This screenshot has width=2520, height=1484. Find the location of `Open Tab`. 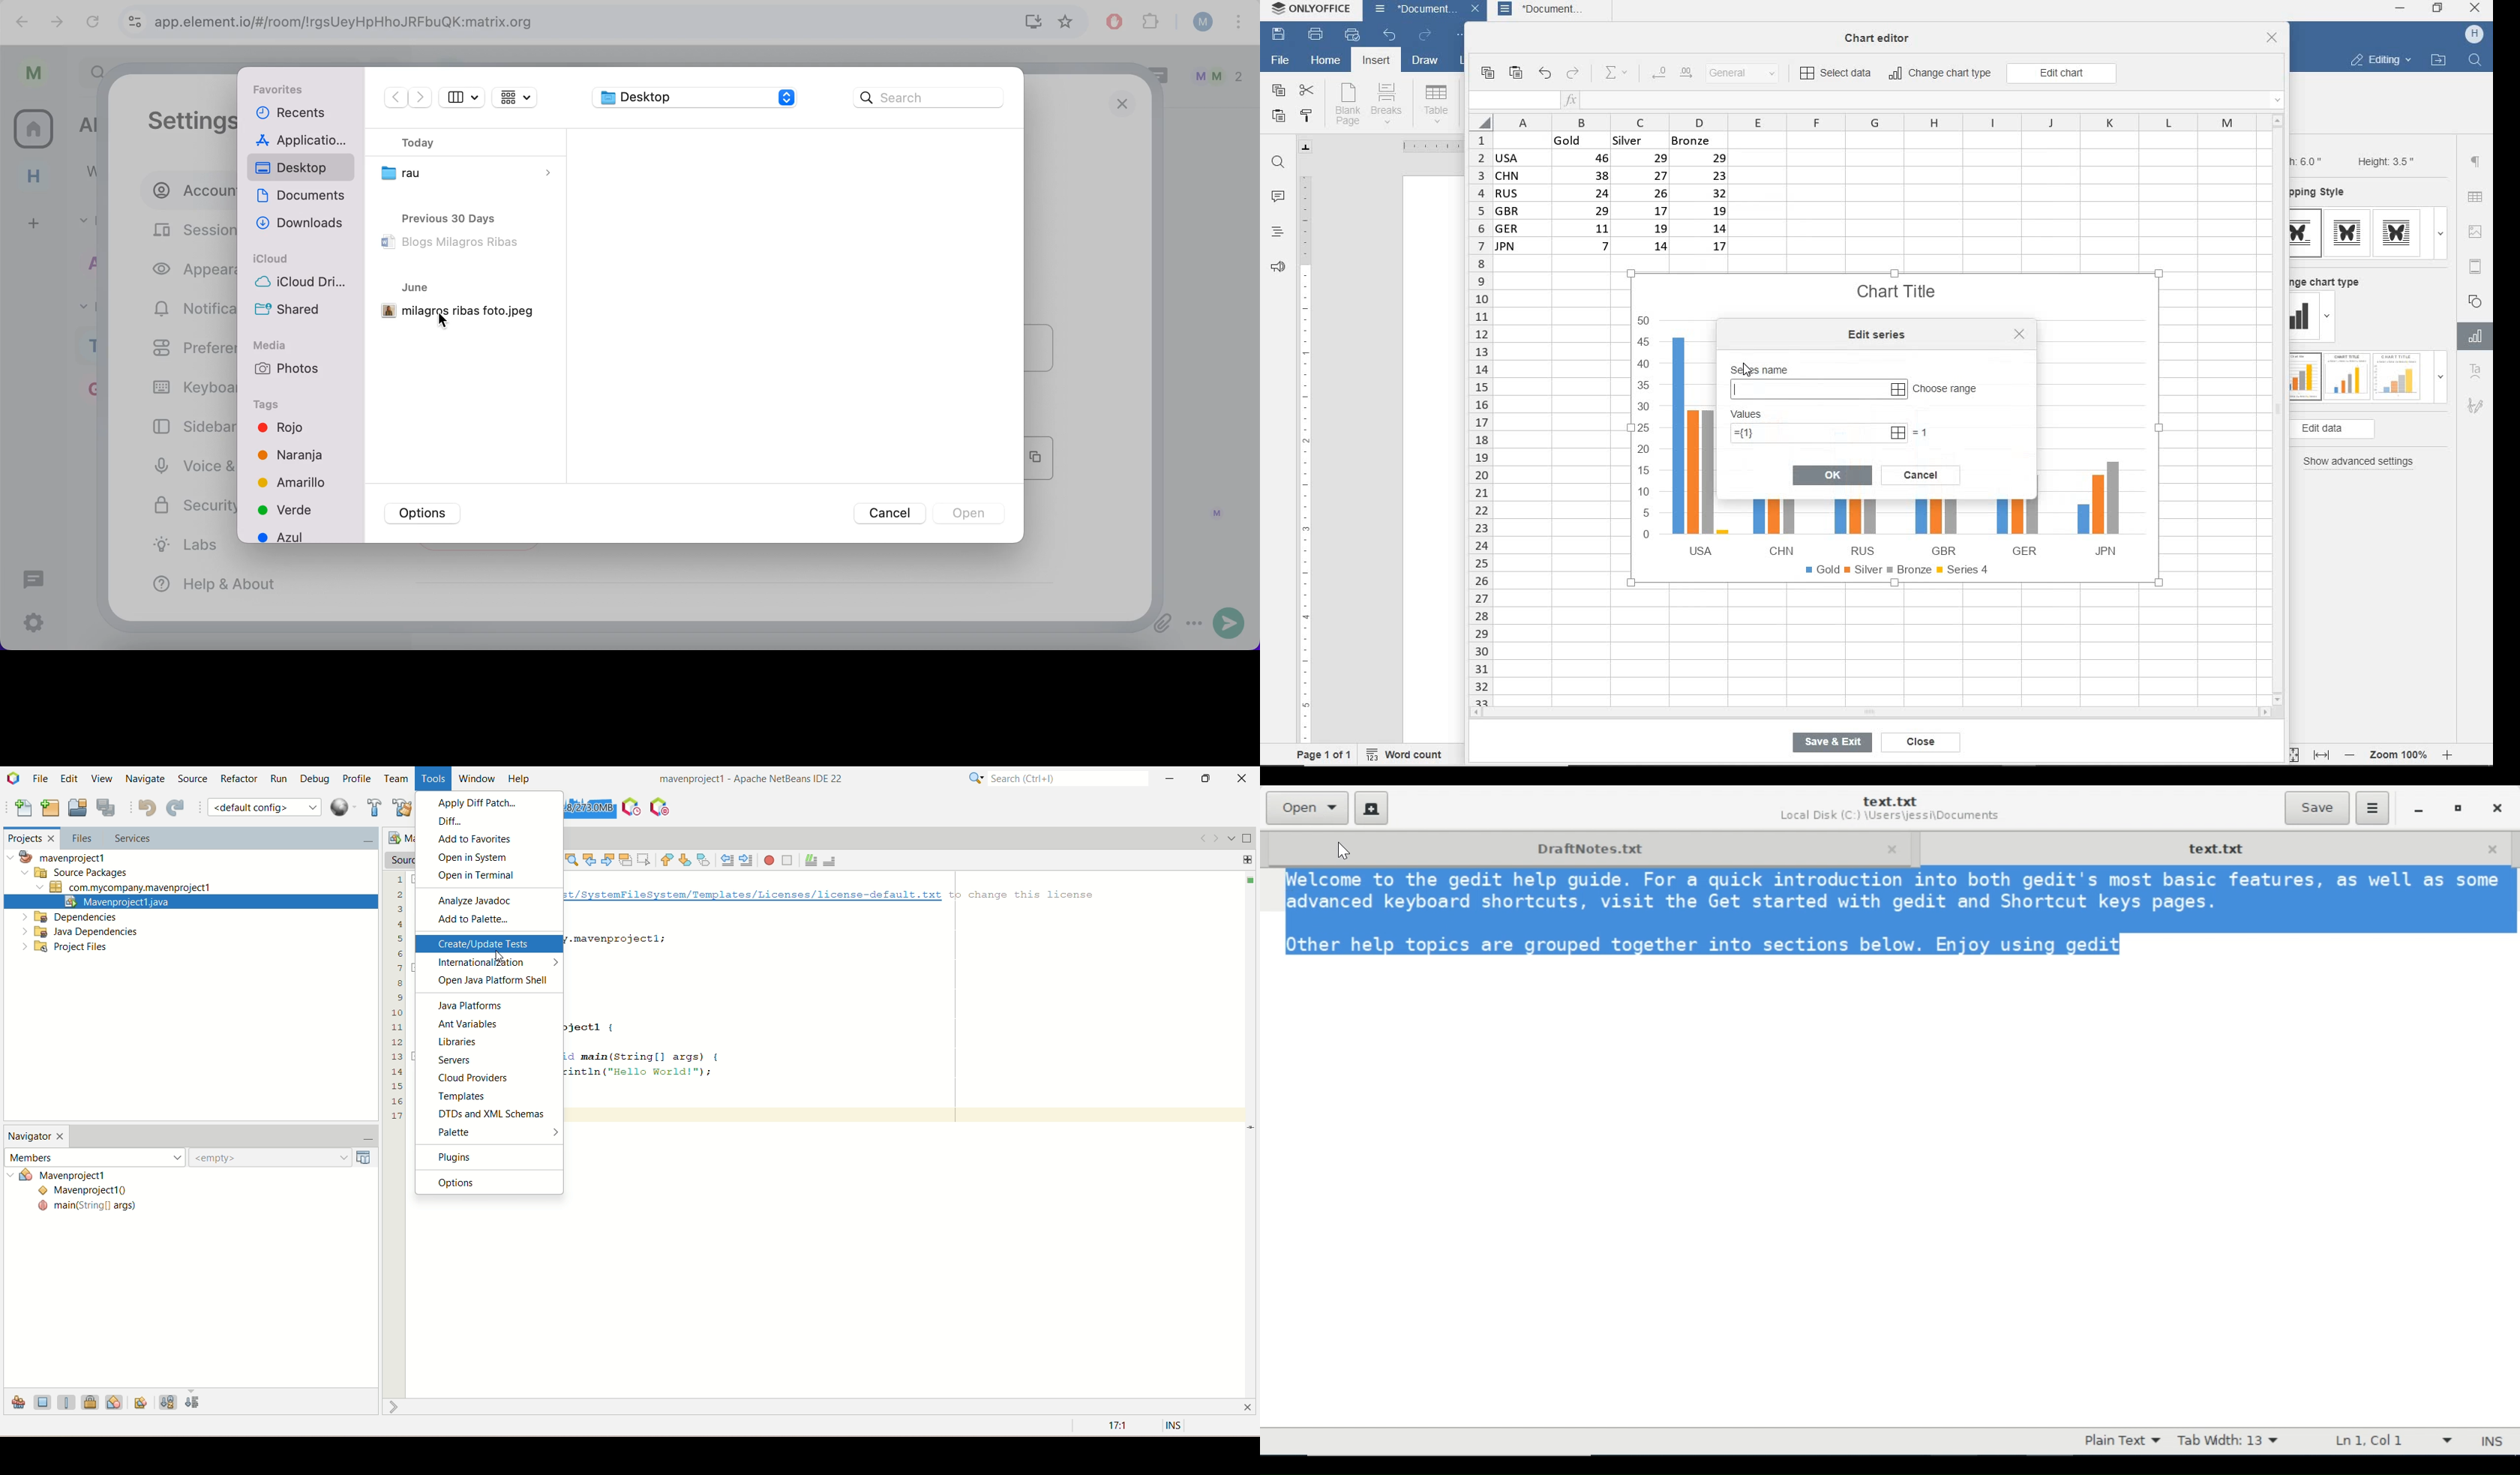

Open Tab is located at coordinates (1587, 847).